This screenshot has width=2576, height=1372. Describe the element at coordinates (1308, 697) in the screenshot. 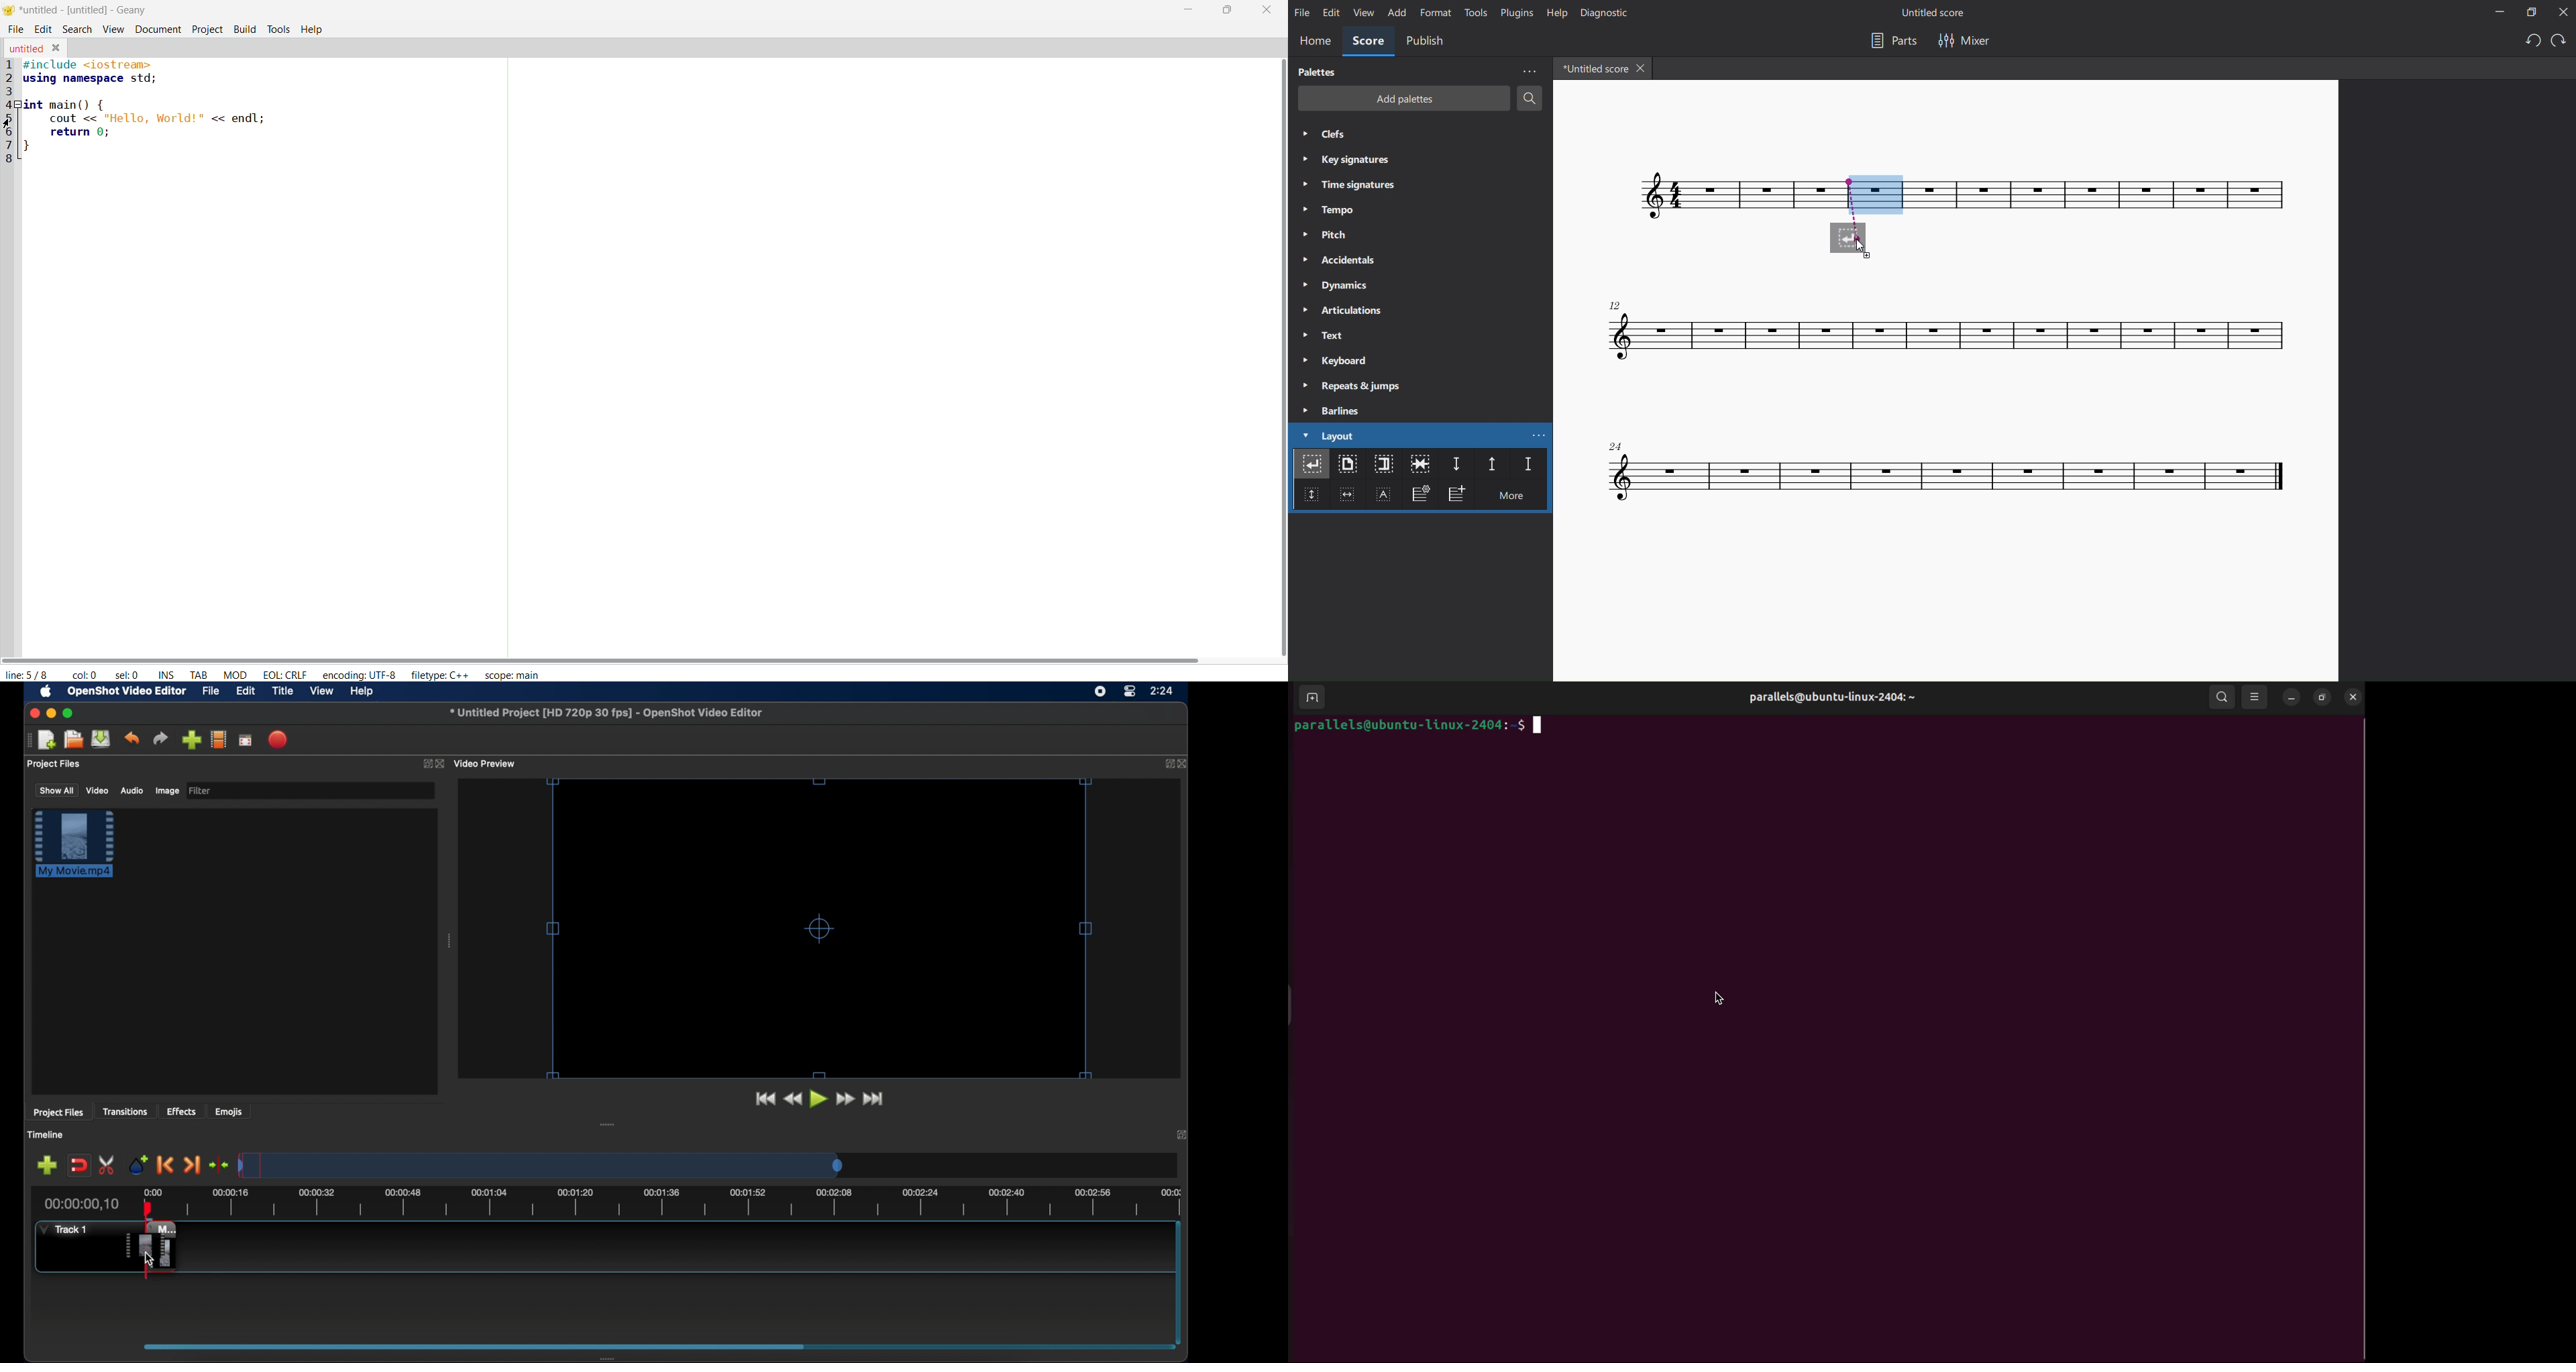

I see `add terminal` at that location.